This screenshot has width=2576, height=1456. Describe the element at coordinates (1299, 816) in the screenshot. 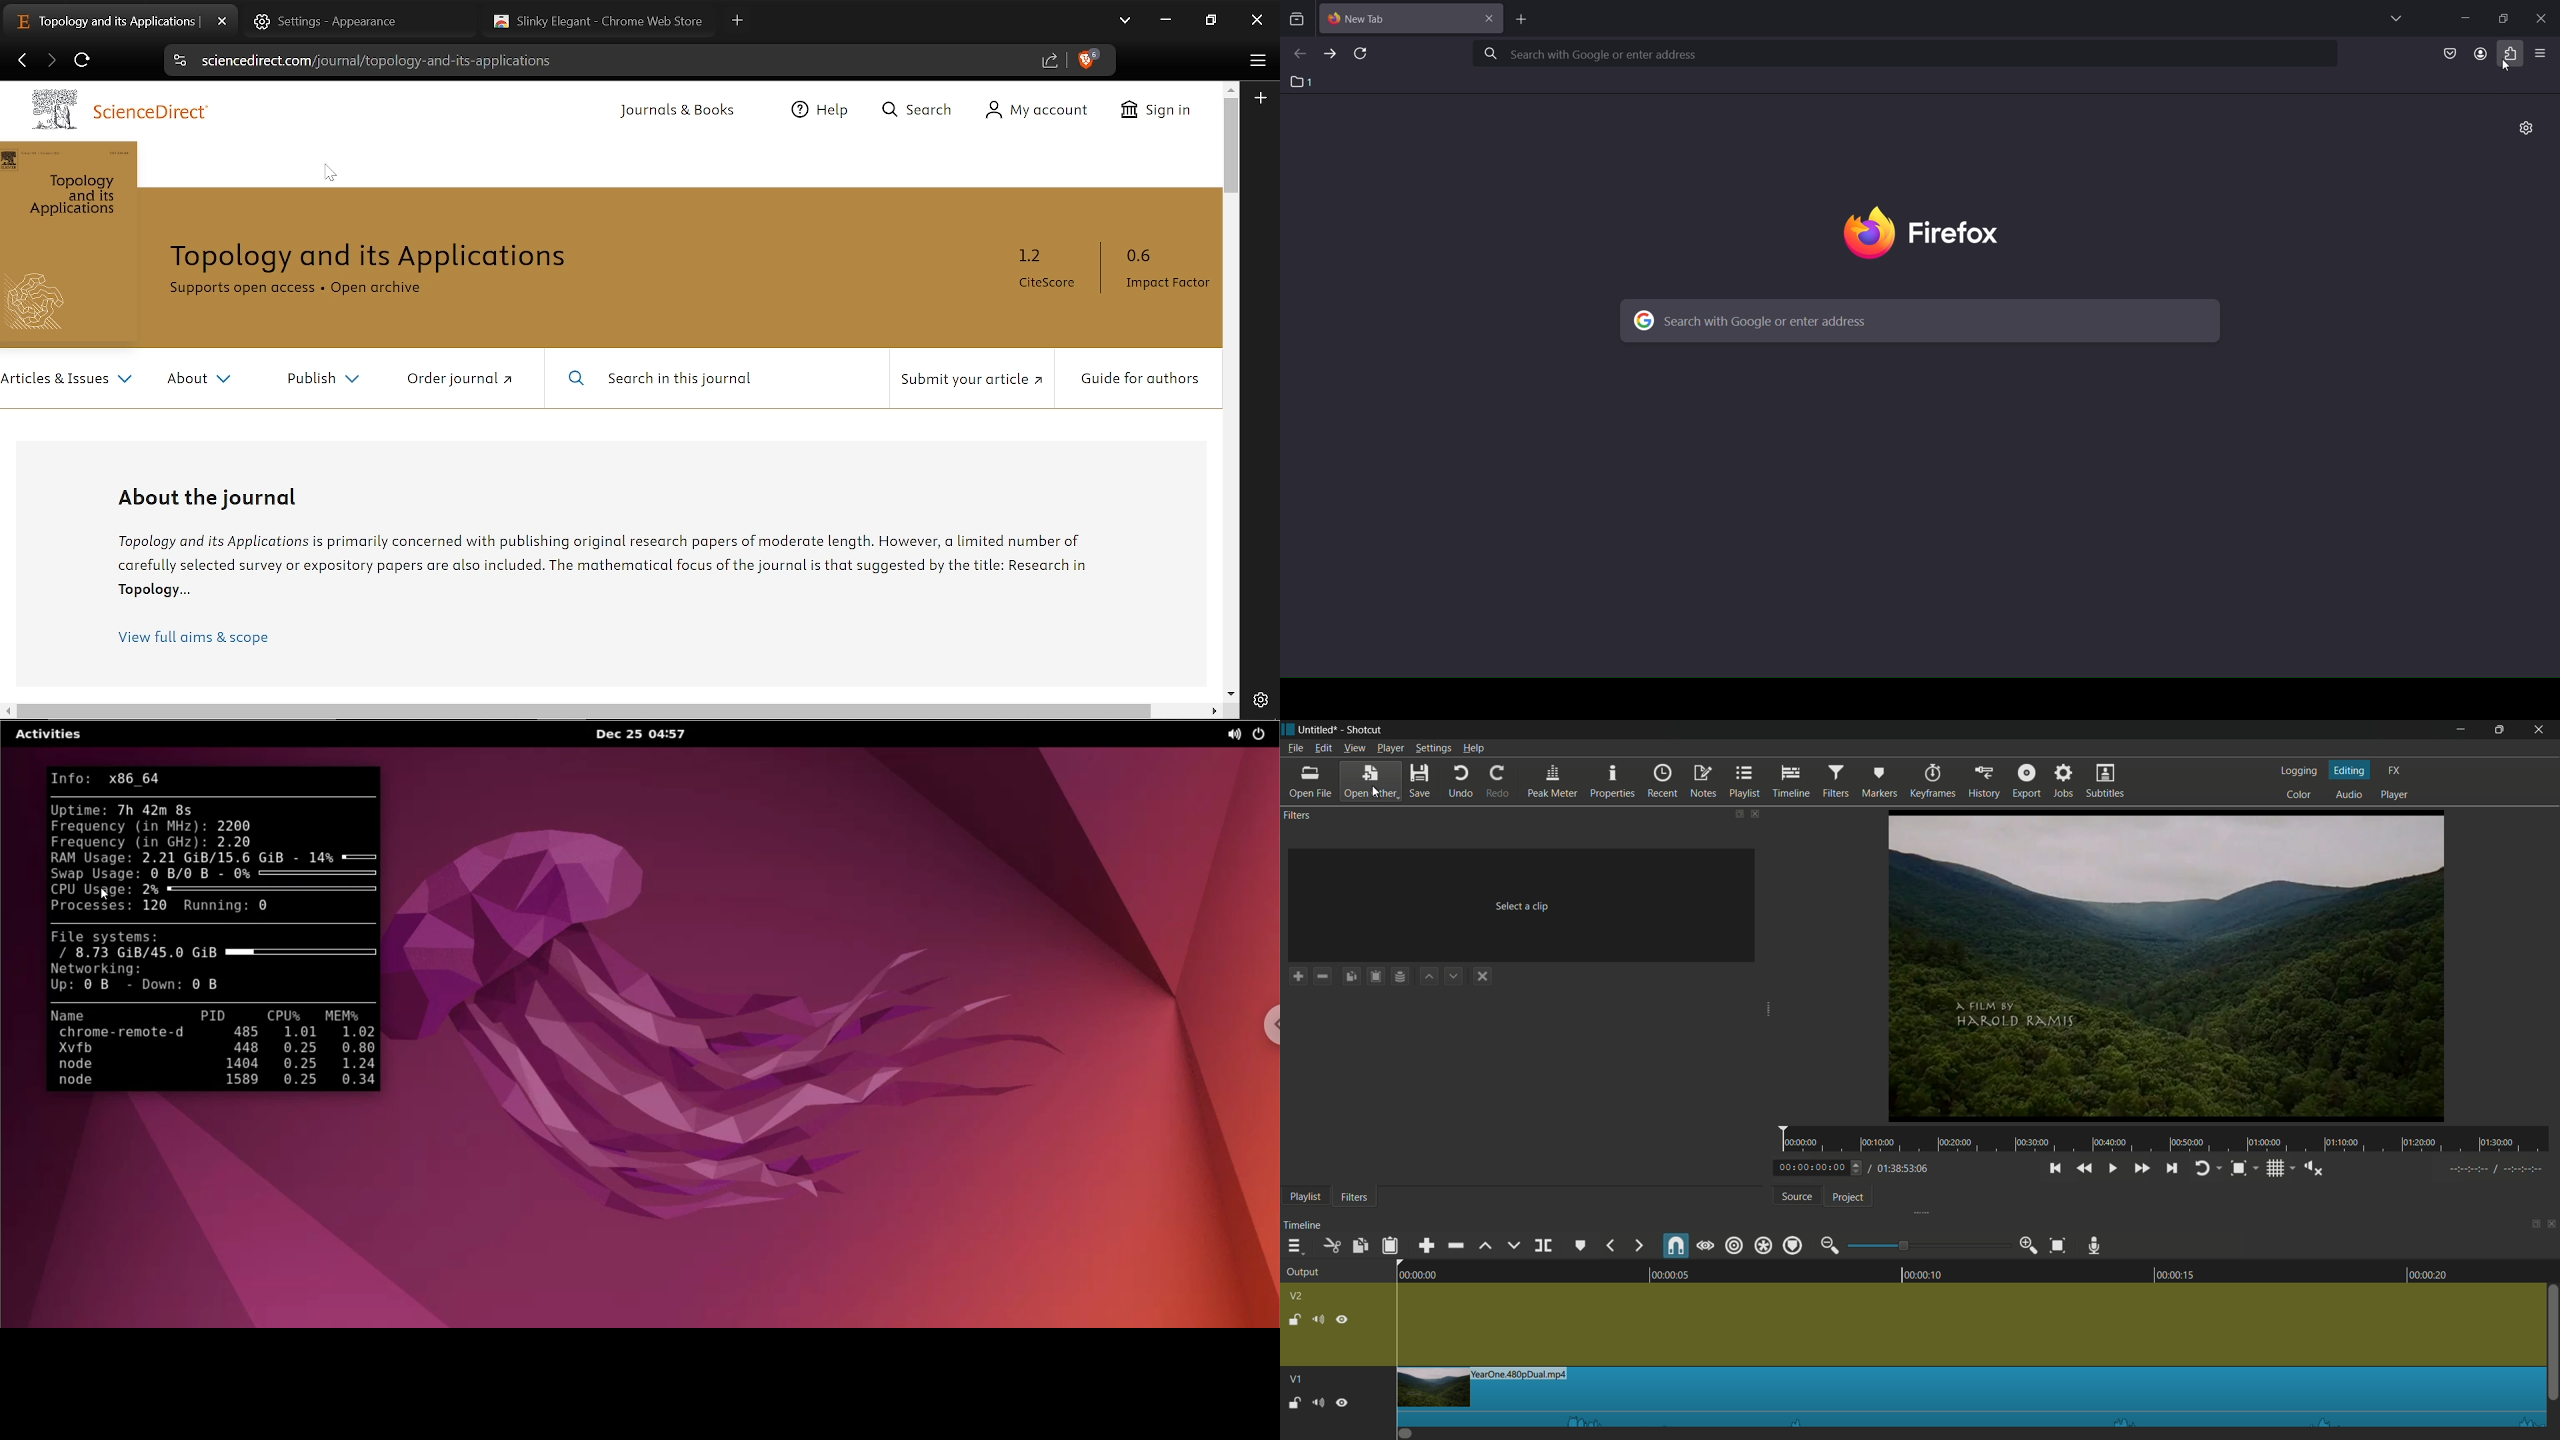

I see `filters` at that location.